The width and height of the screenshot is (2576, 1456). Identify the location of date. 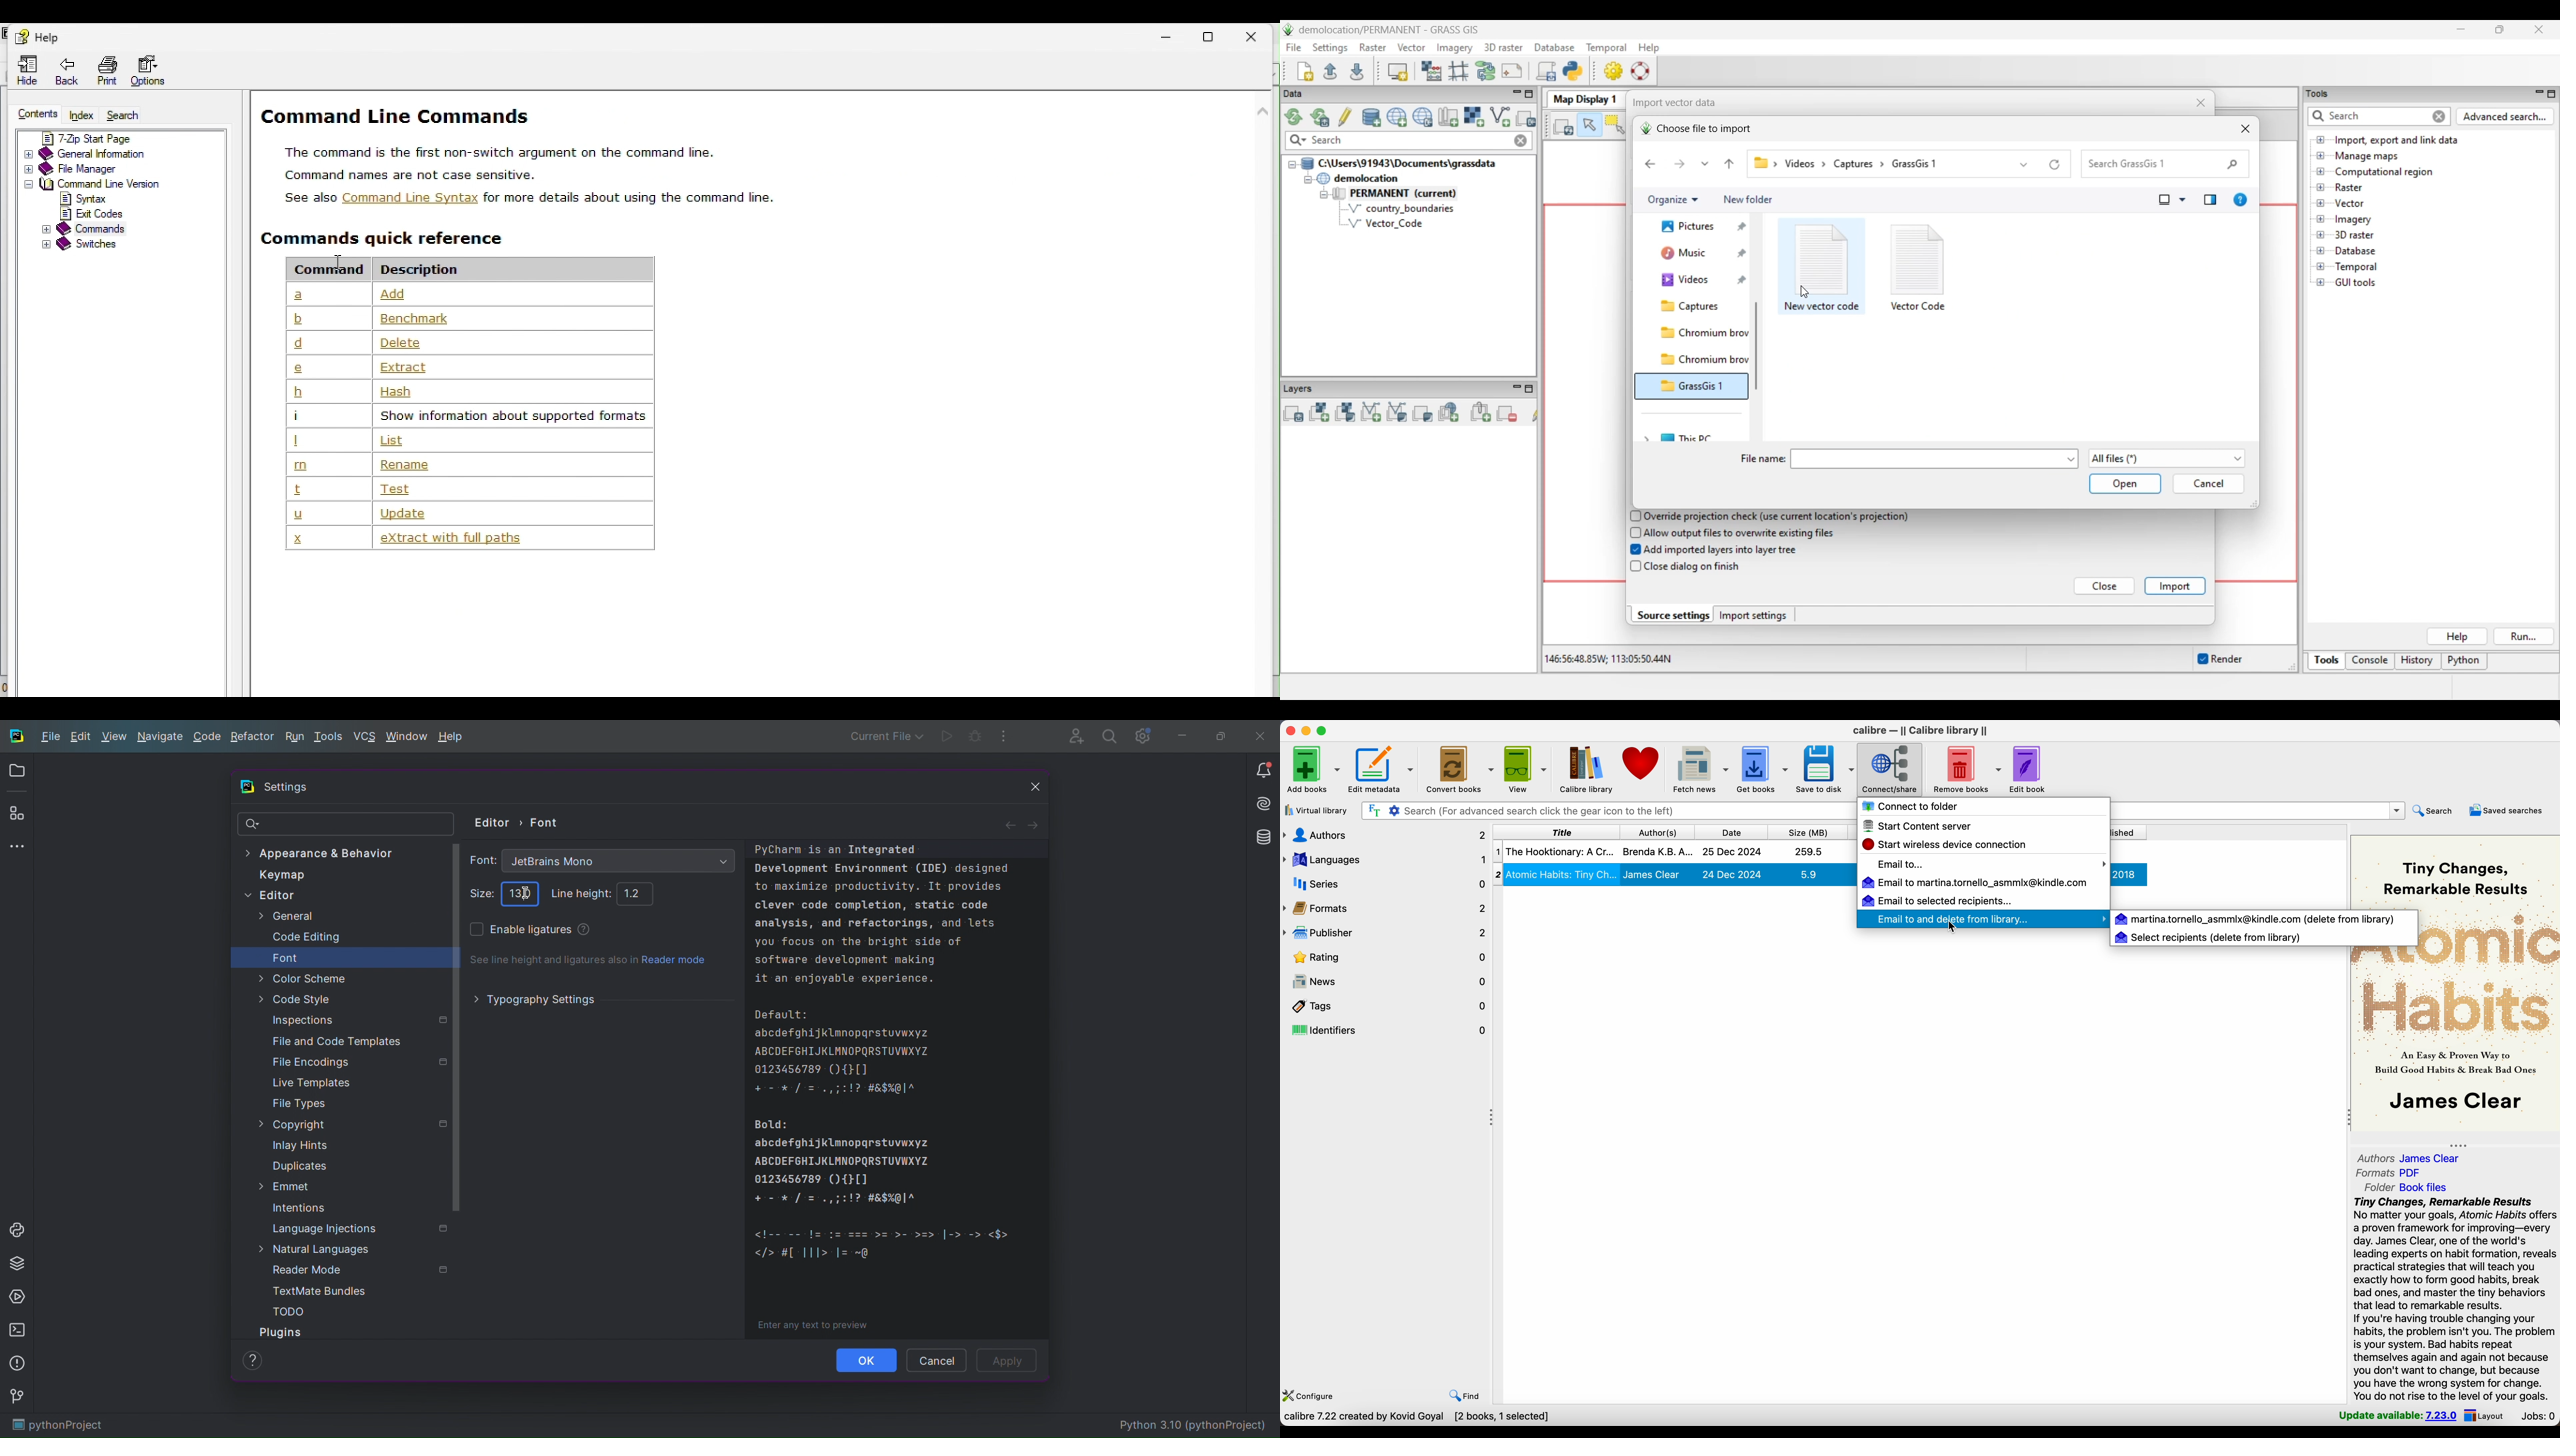
(1730, 831).